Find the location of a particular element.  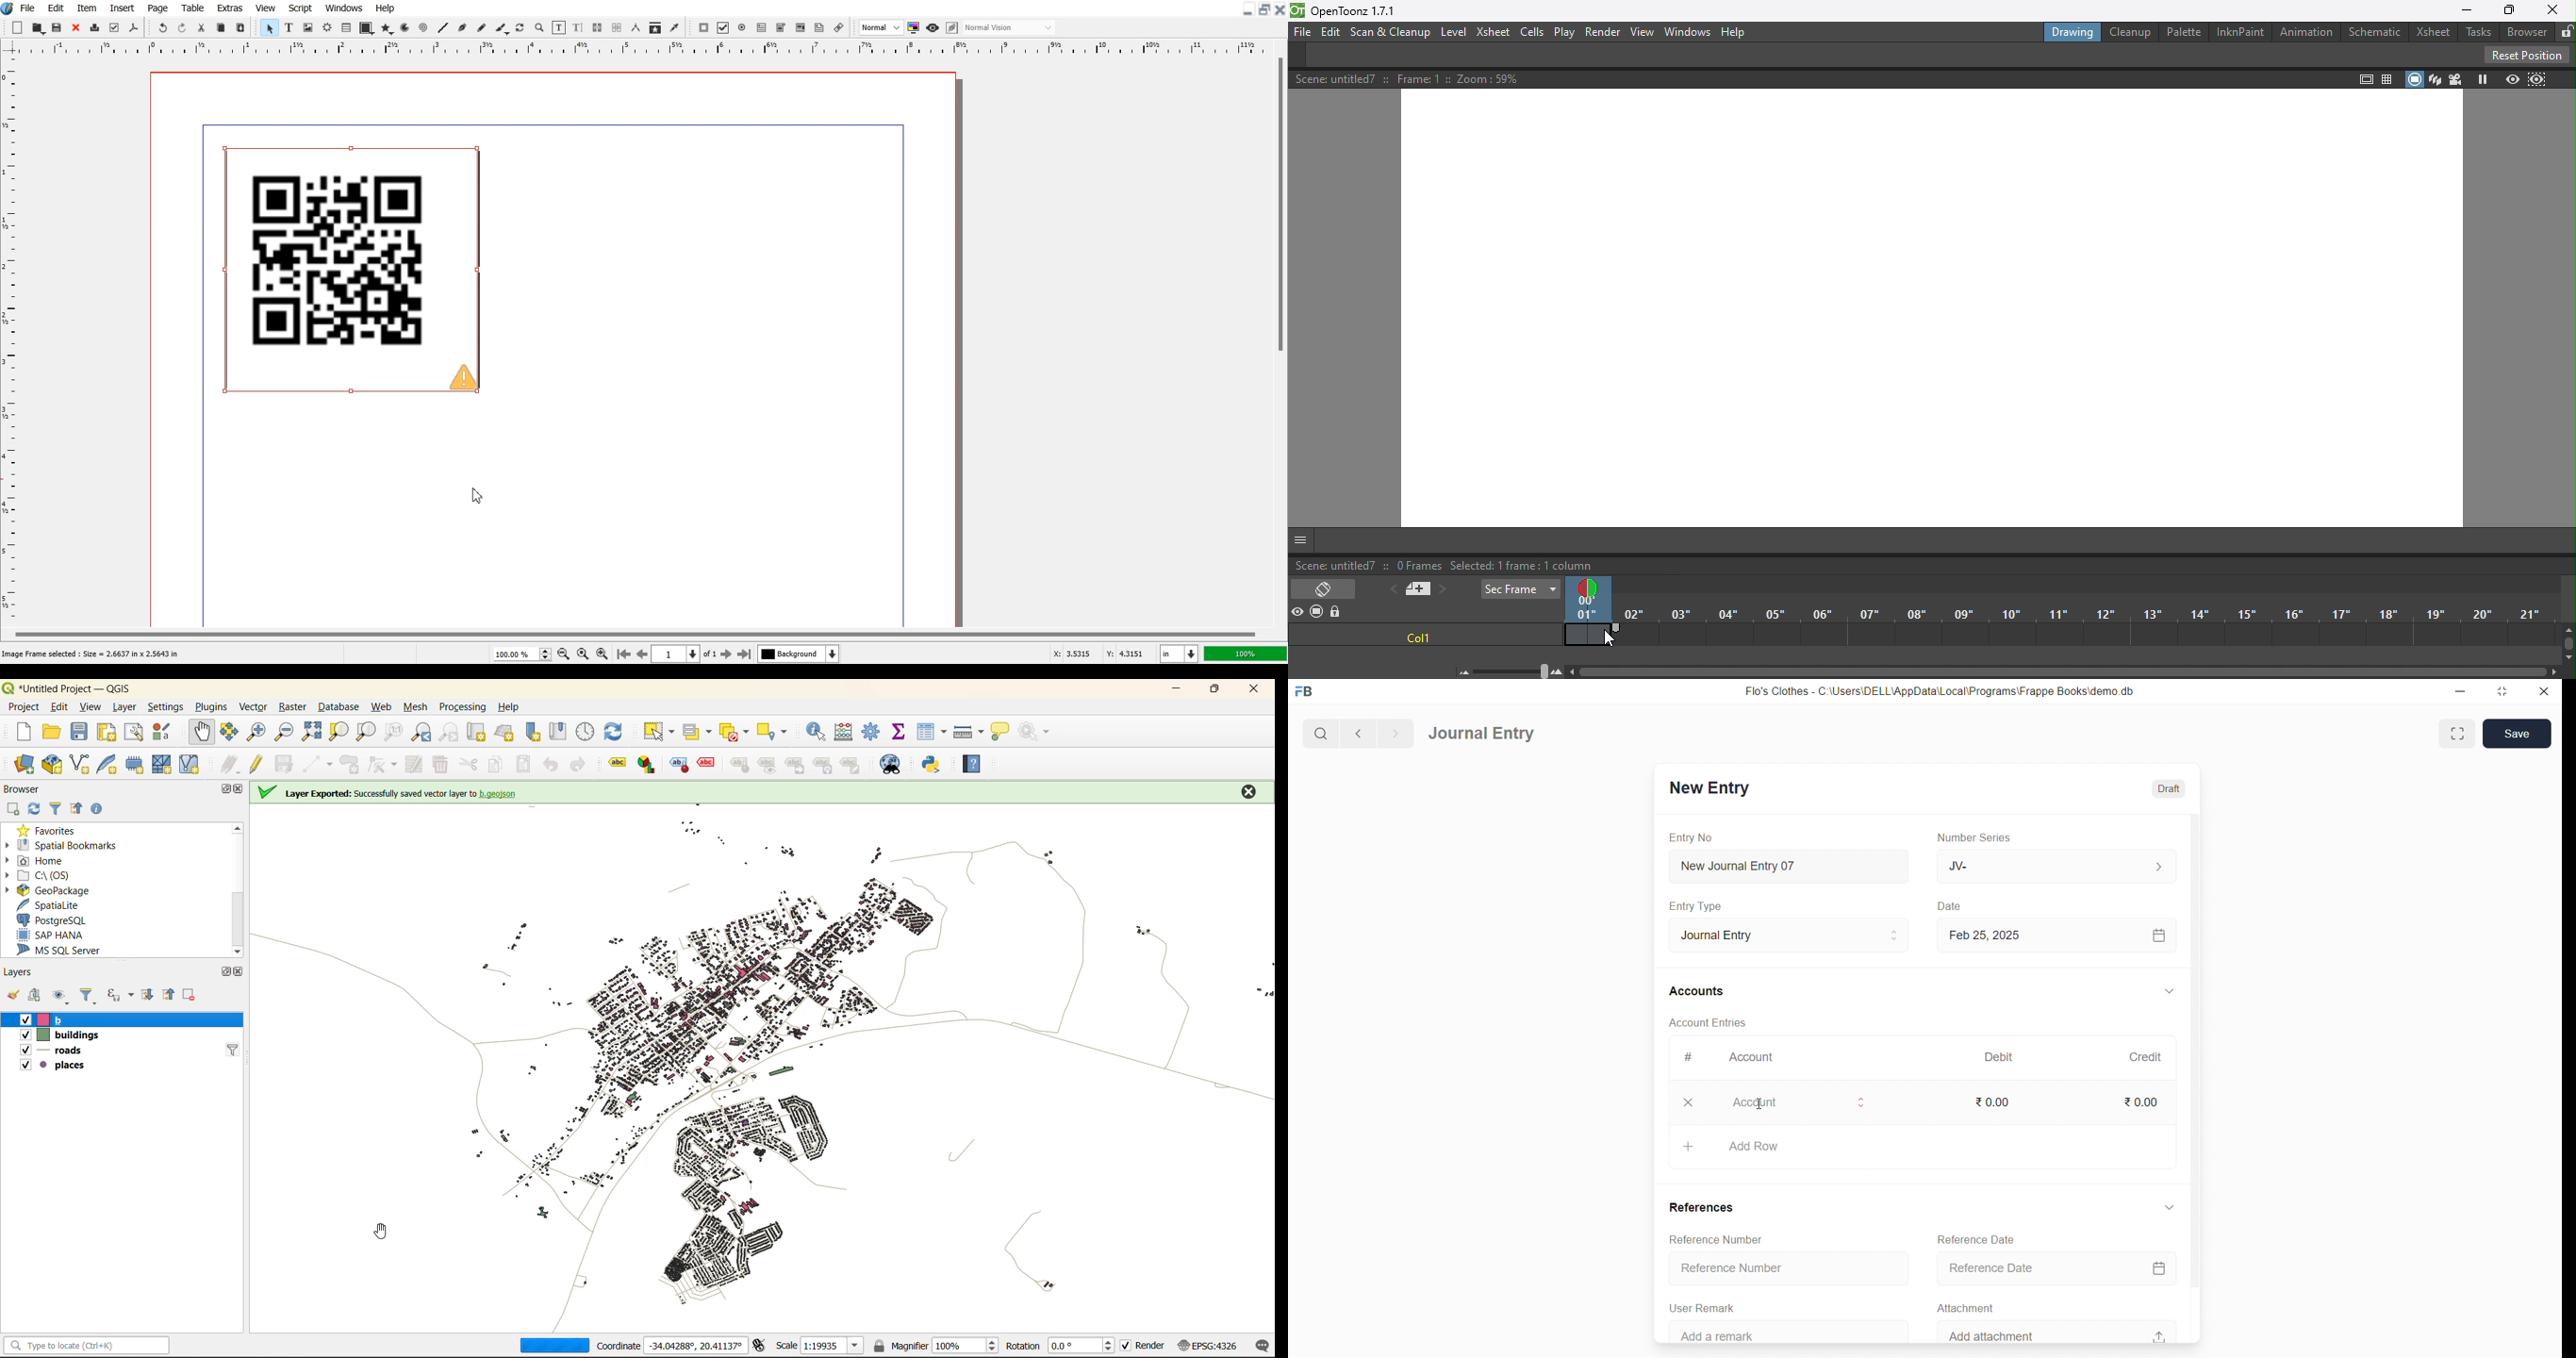

logo is located at coordinates (1307, 692).